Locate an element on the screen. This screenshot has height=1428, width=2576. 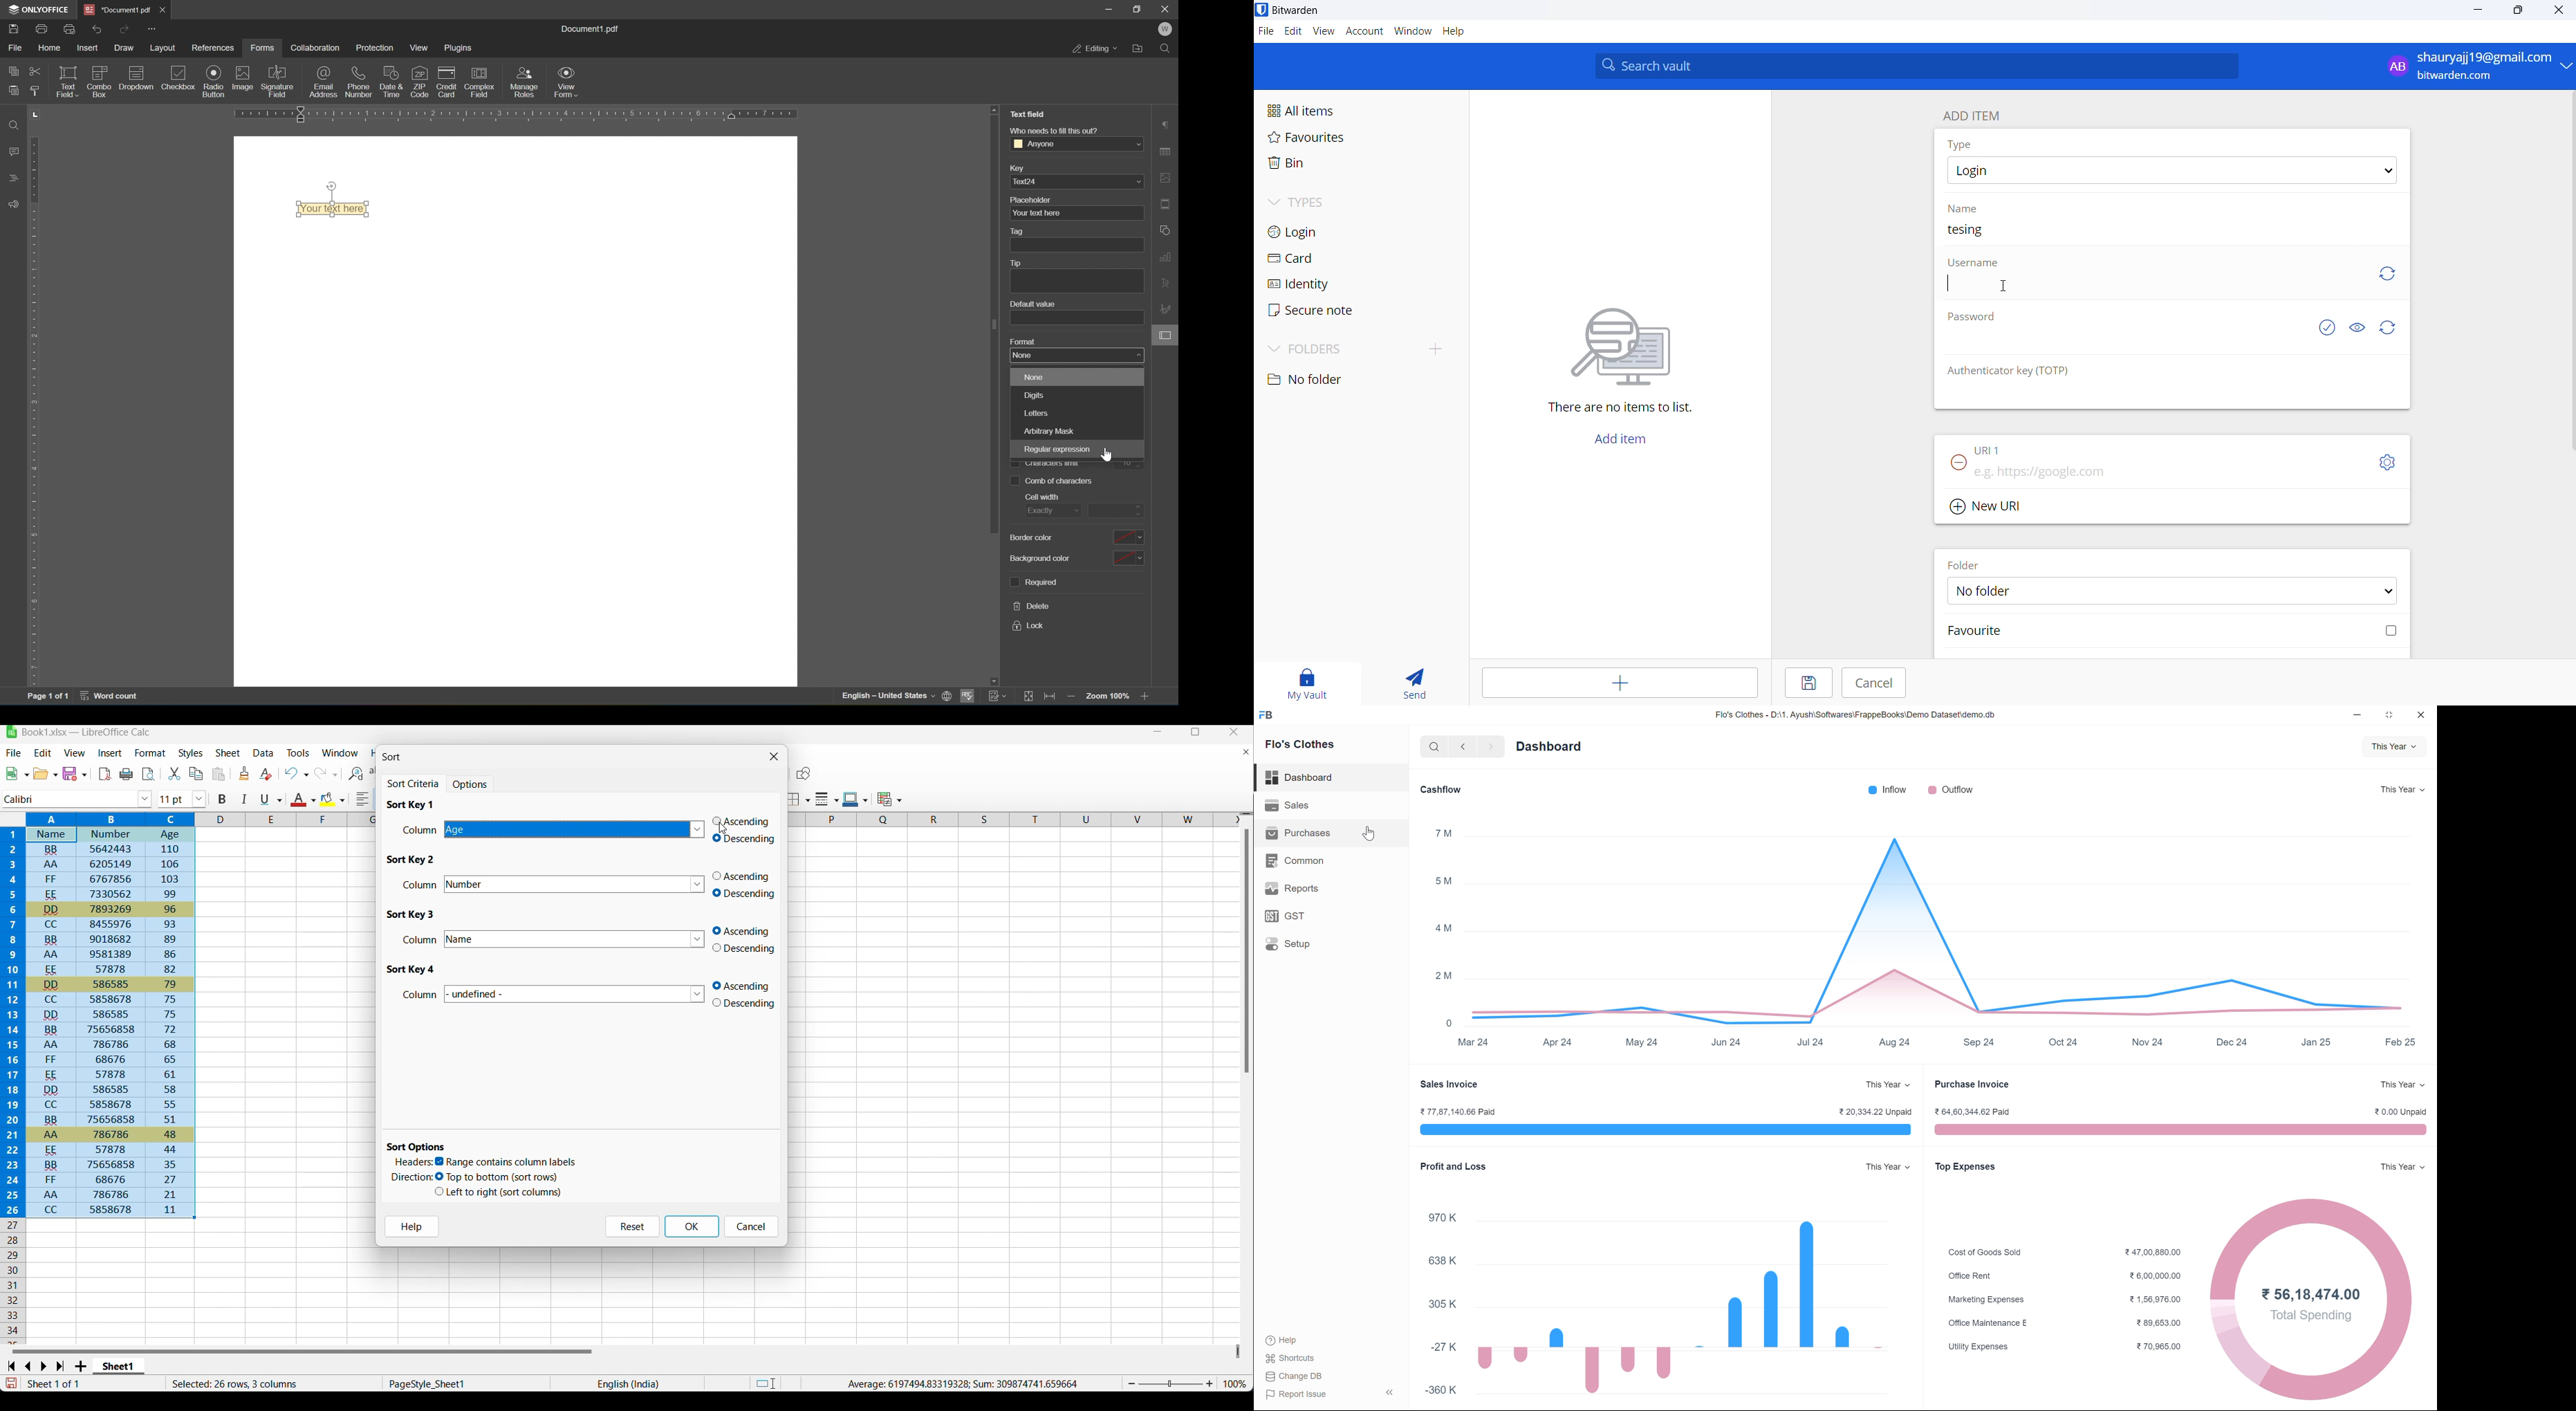
Utility Expenses is located at coordinates (1979, 1347).